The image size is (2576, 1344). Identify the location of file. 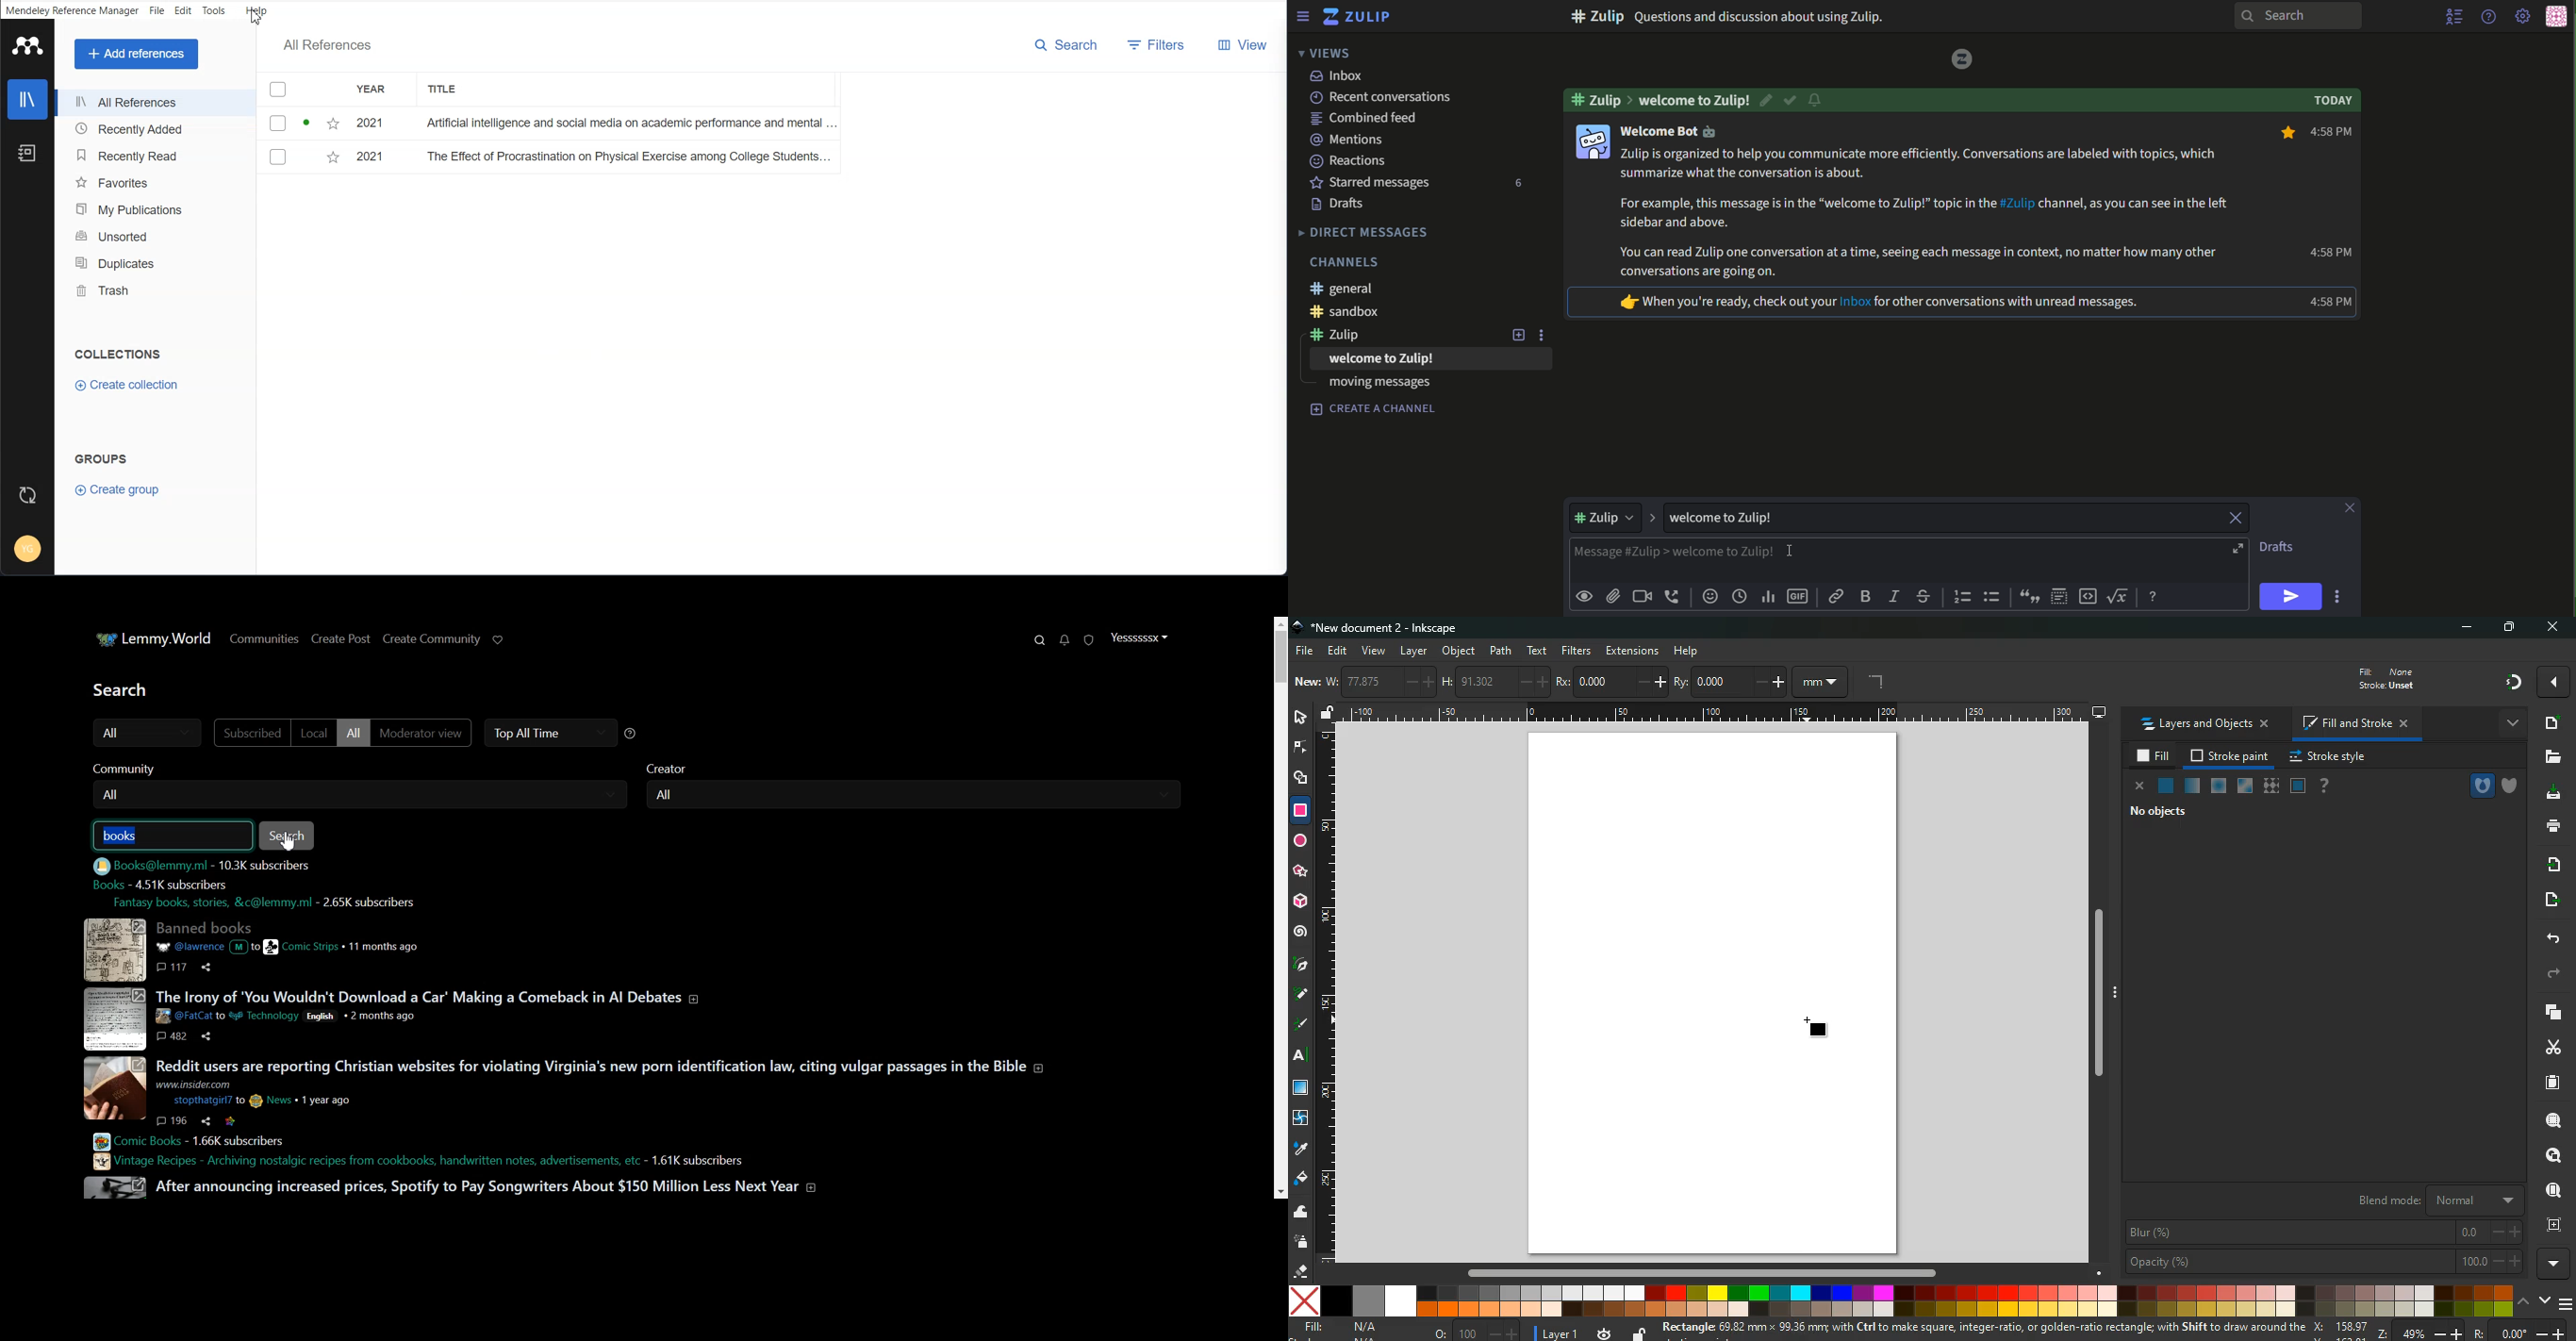
(1305, 650).